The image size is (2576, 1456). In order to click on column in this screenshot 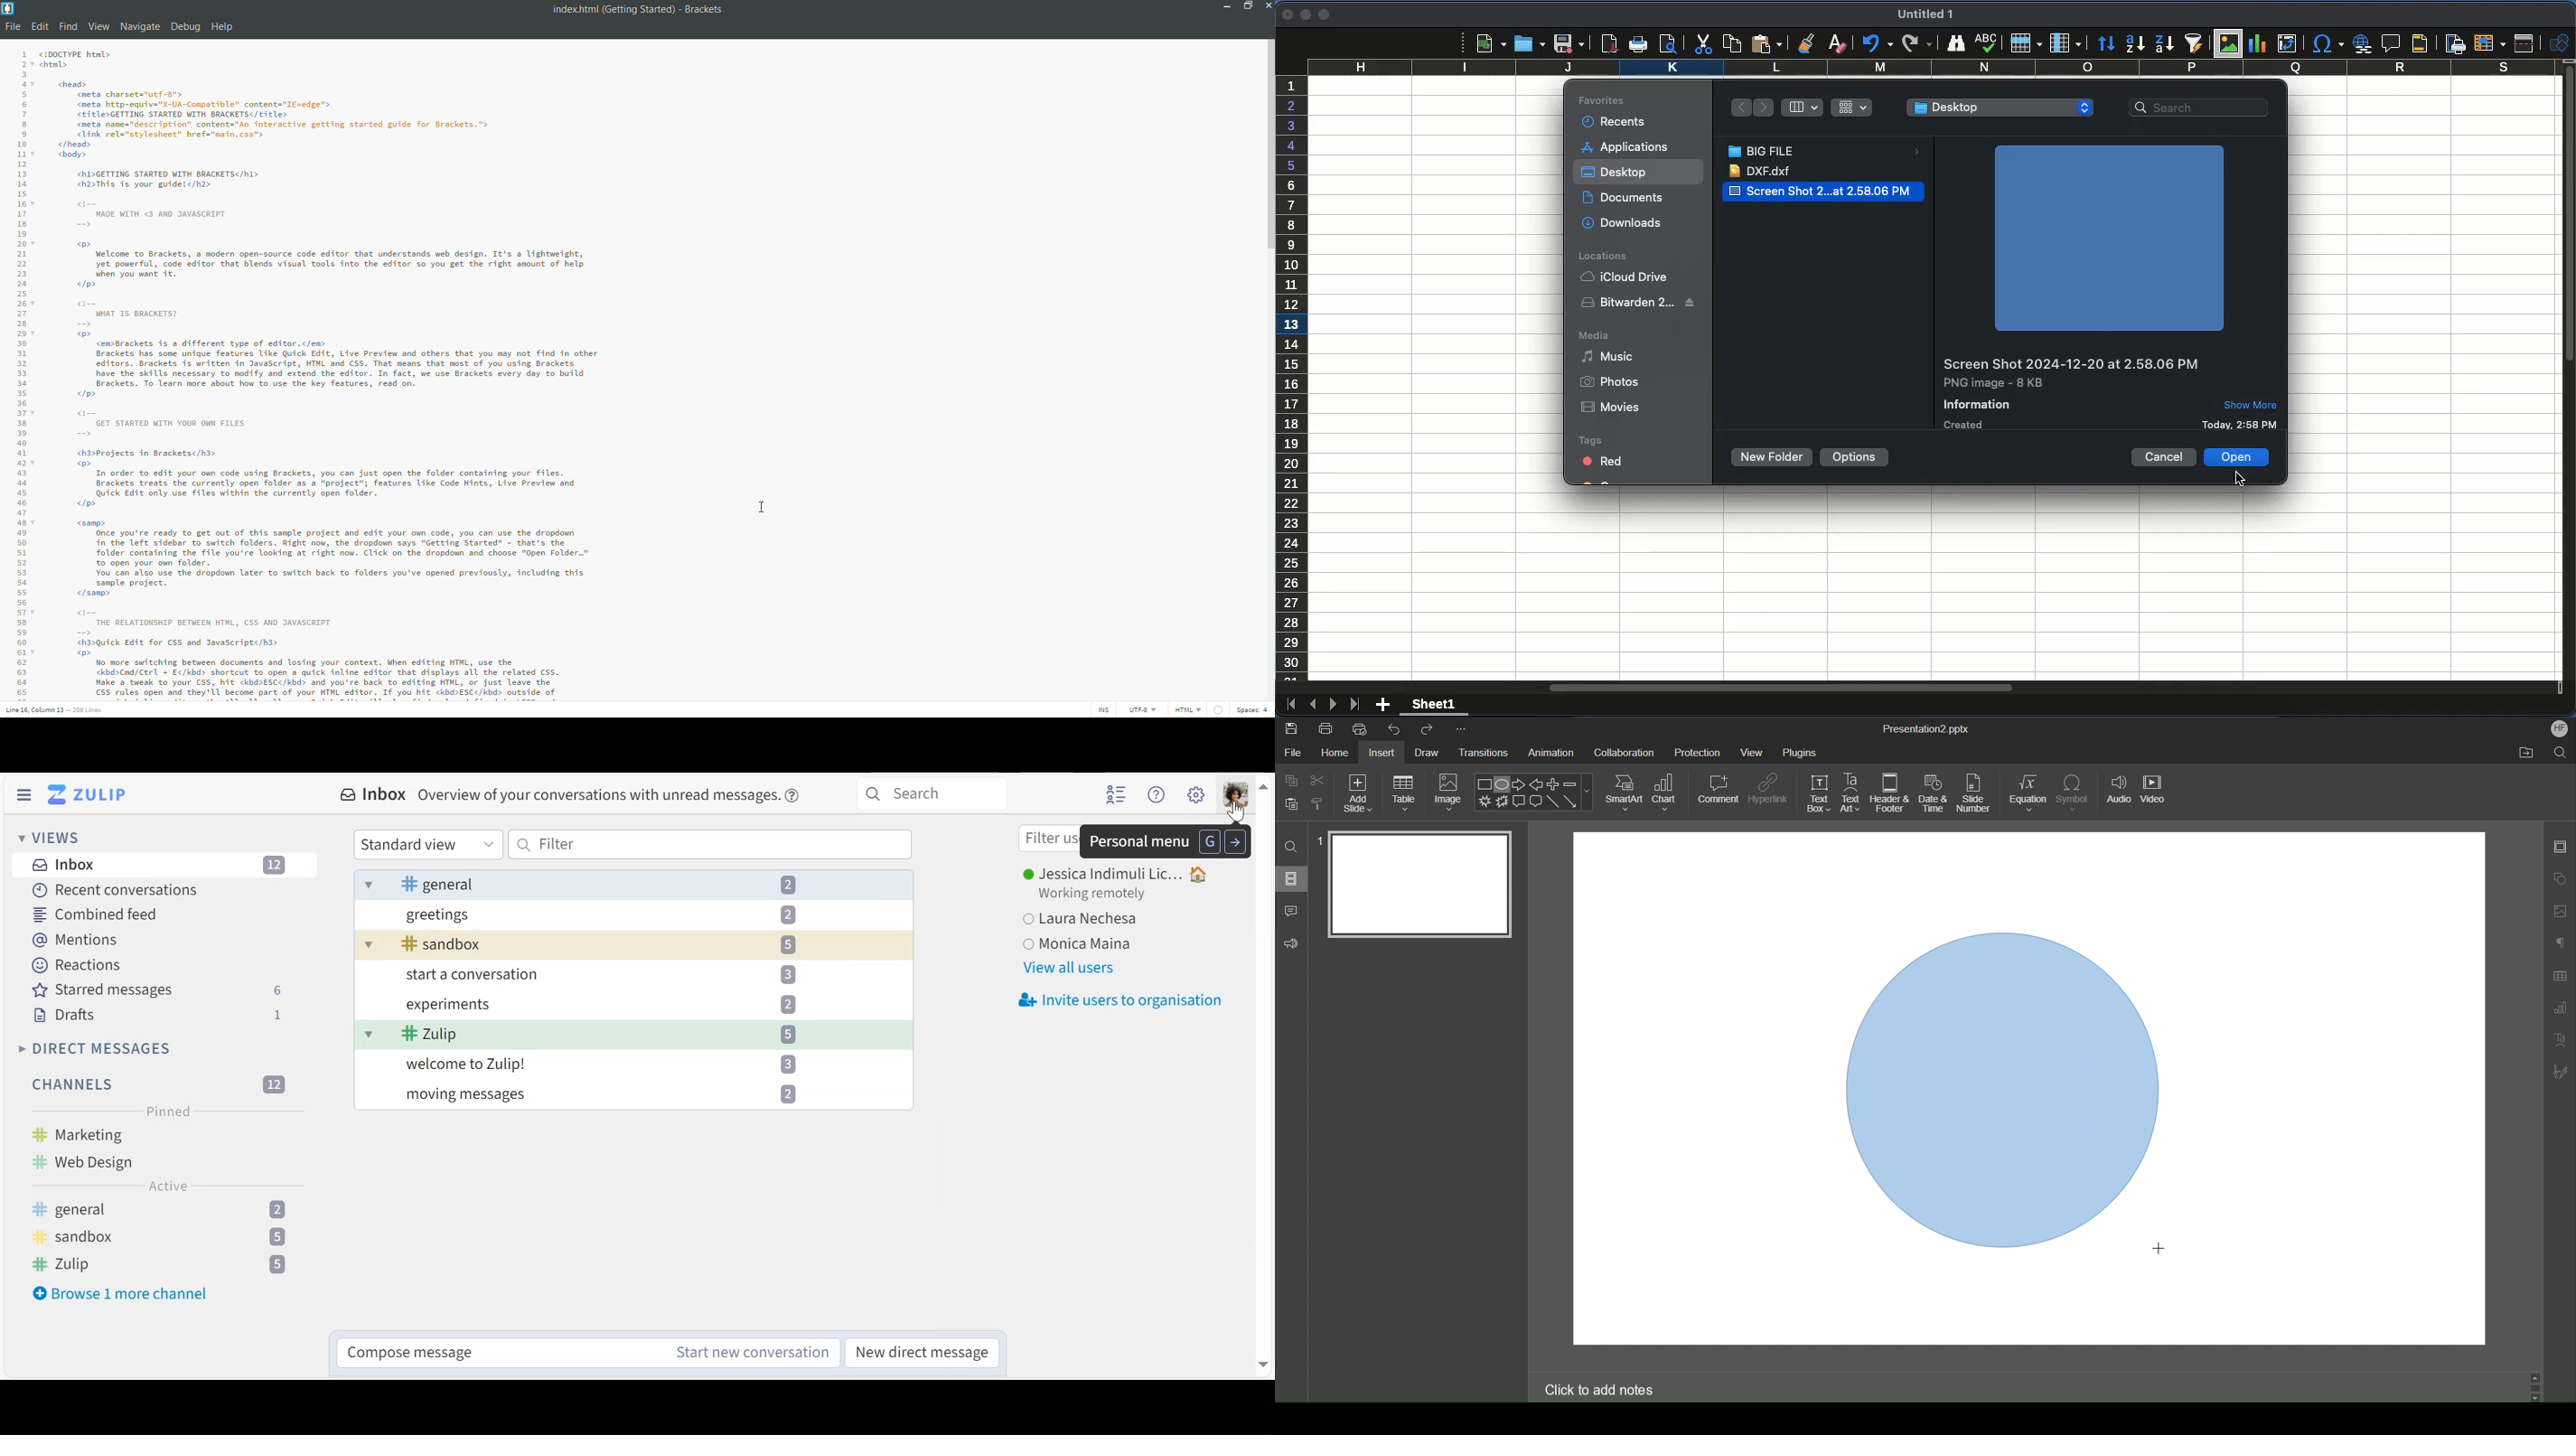, I will do `click(2065, 43)`.